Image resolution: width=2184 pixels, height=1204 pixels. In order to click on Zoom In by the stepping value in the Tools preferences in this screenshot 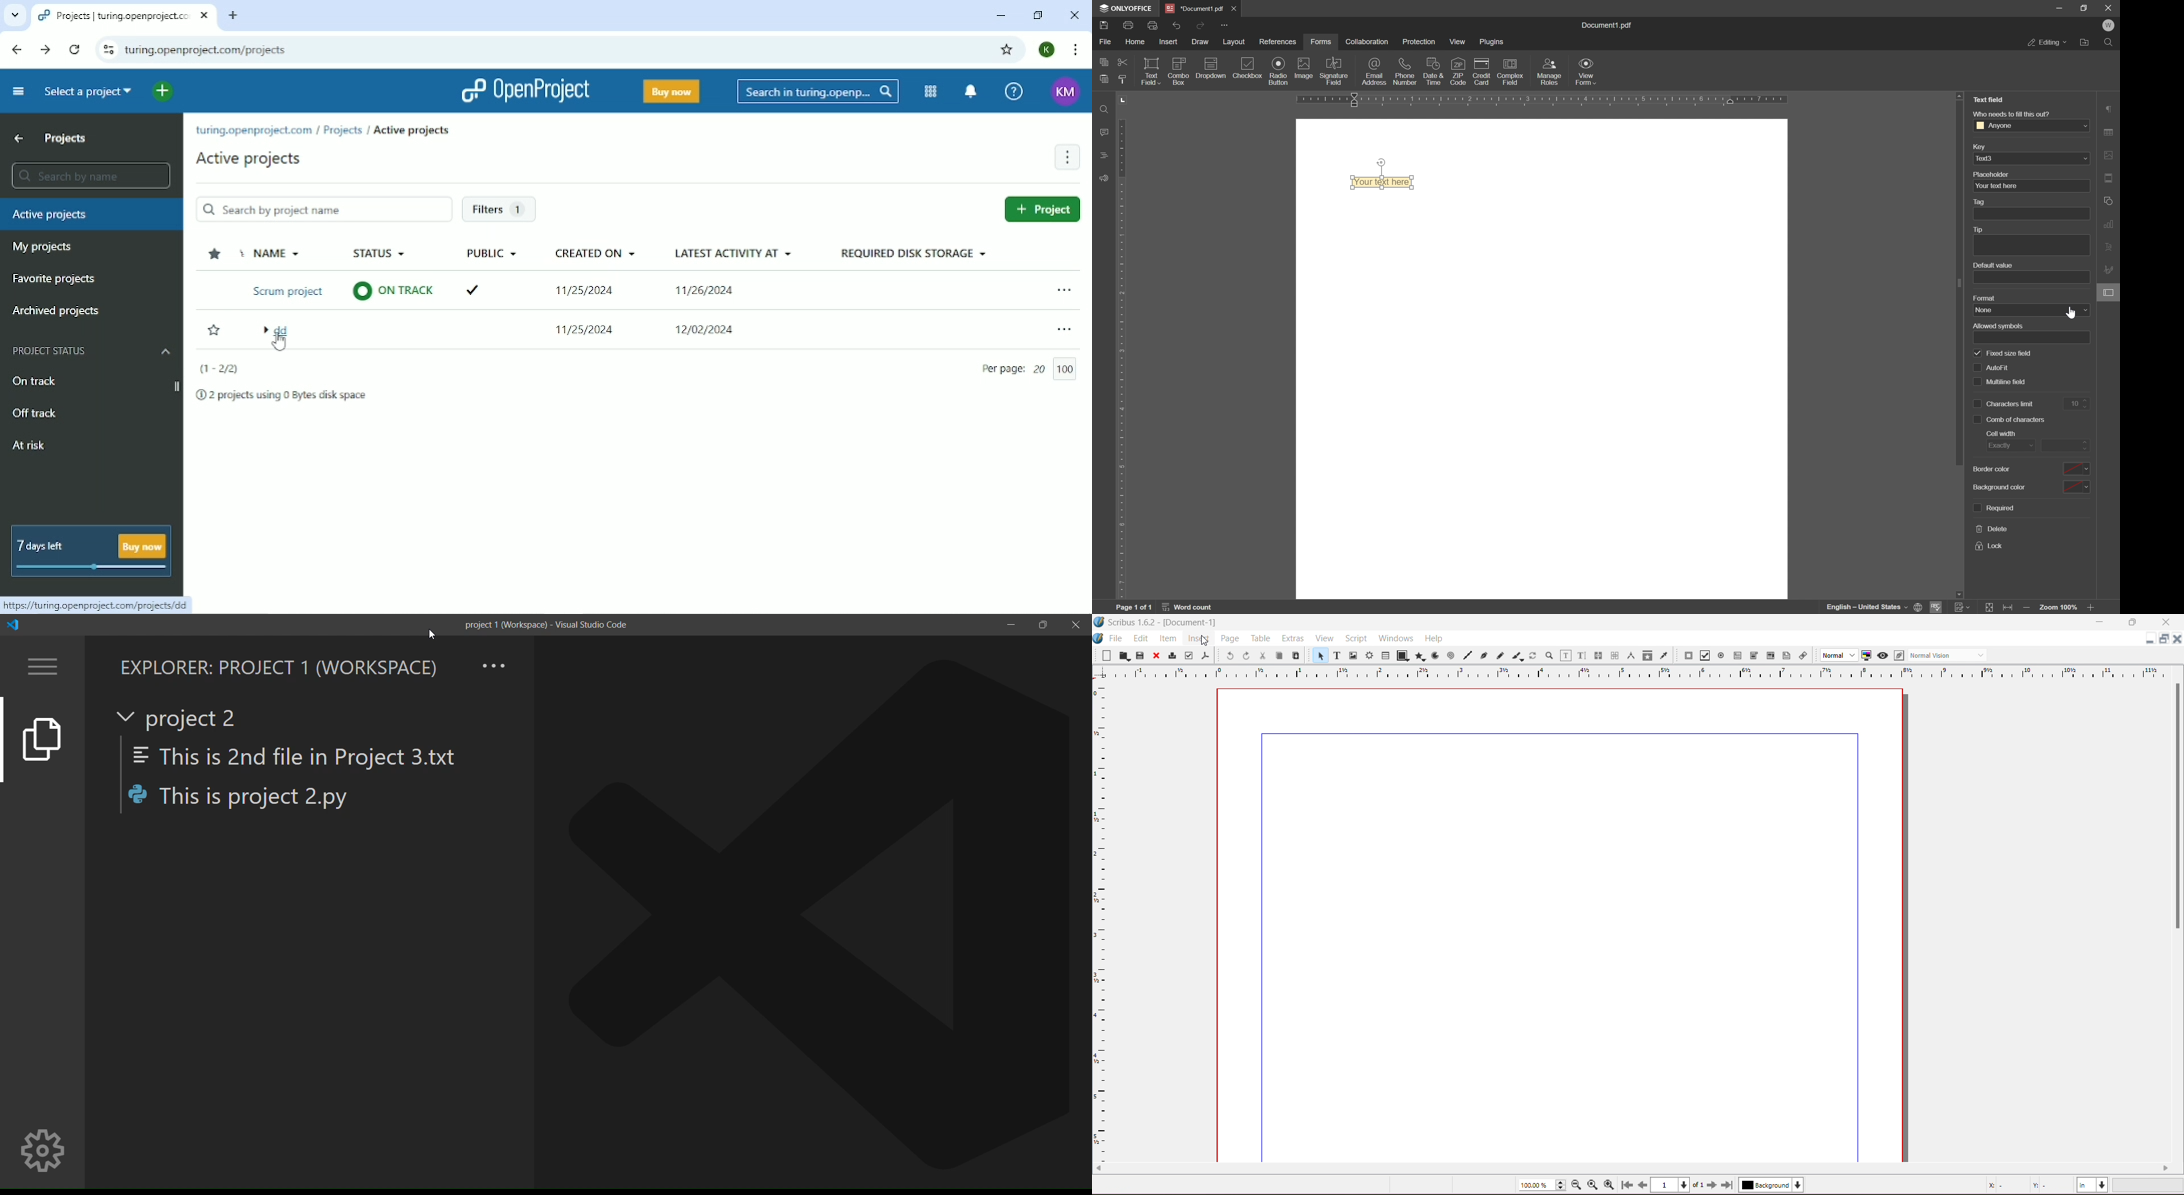, I will do `click(1610, 1185)`.